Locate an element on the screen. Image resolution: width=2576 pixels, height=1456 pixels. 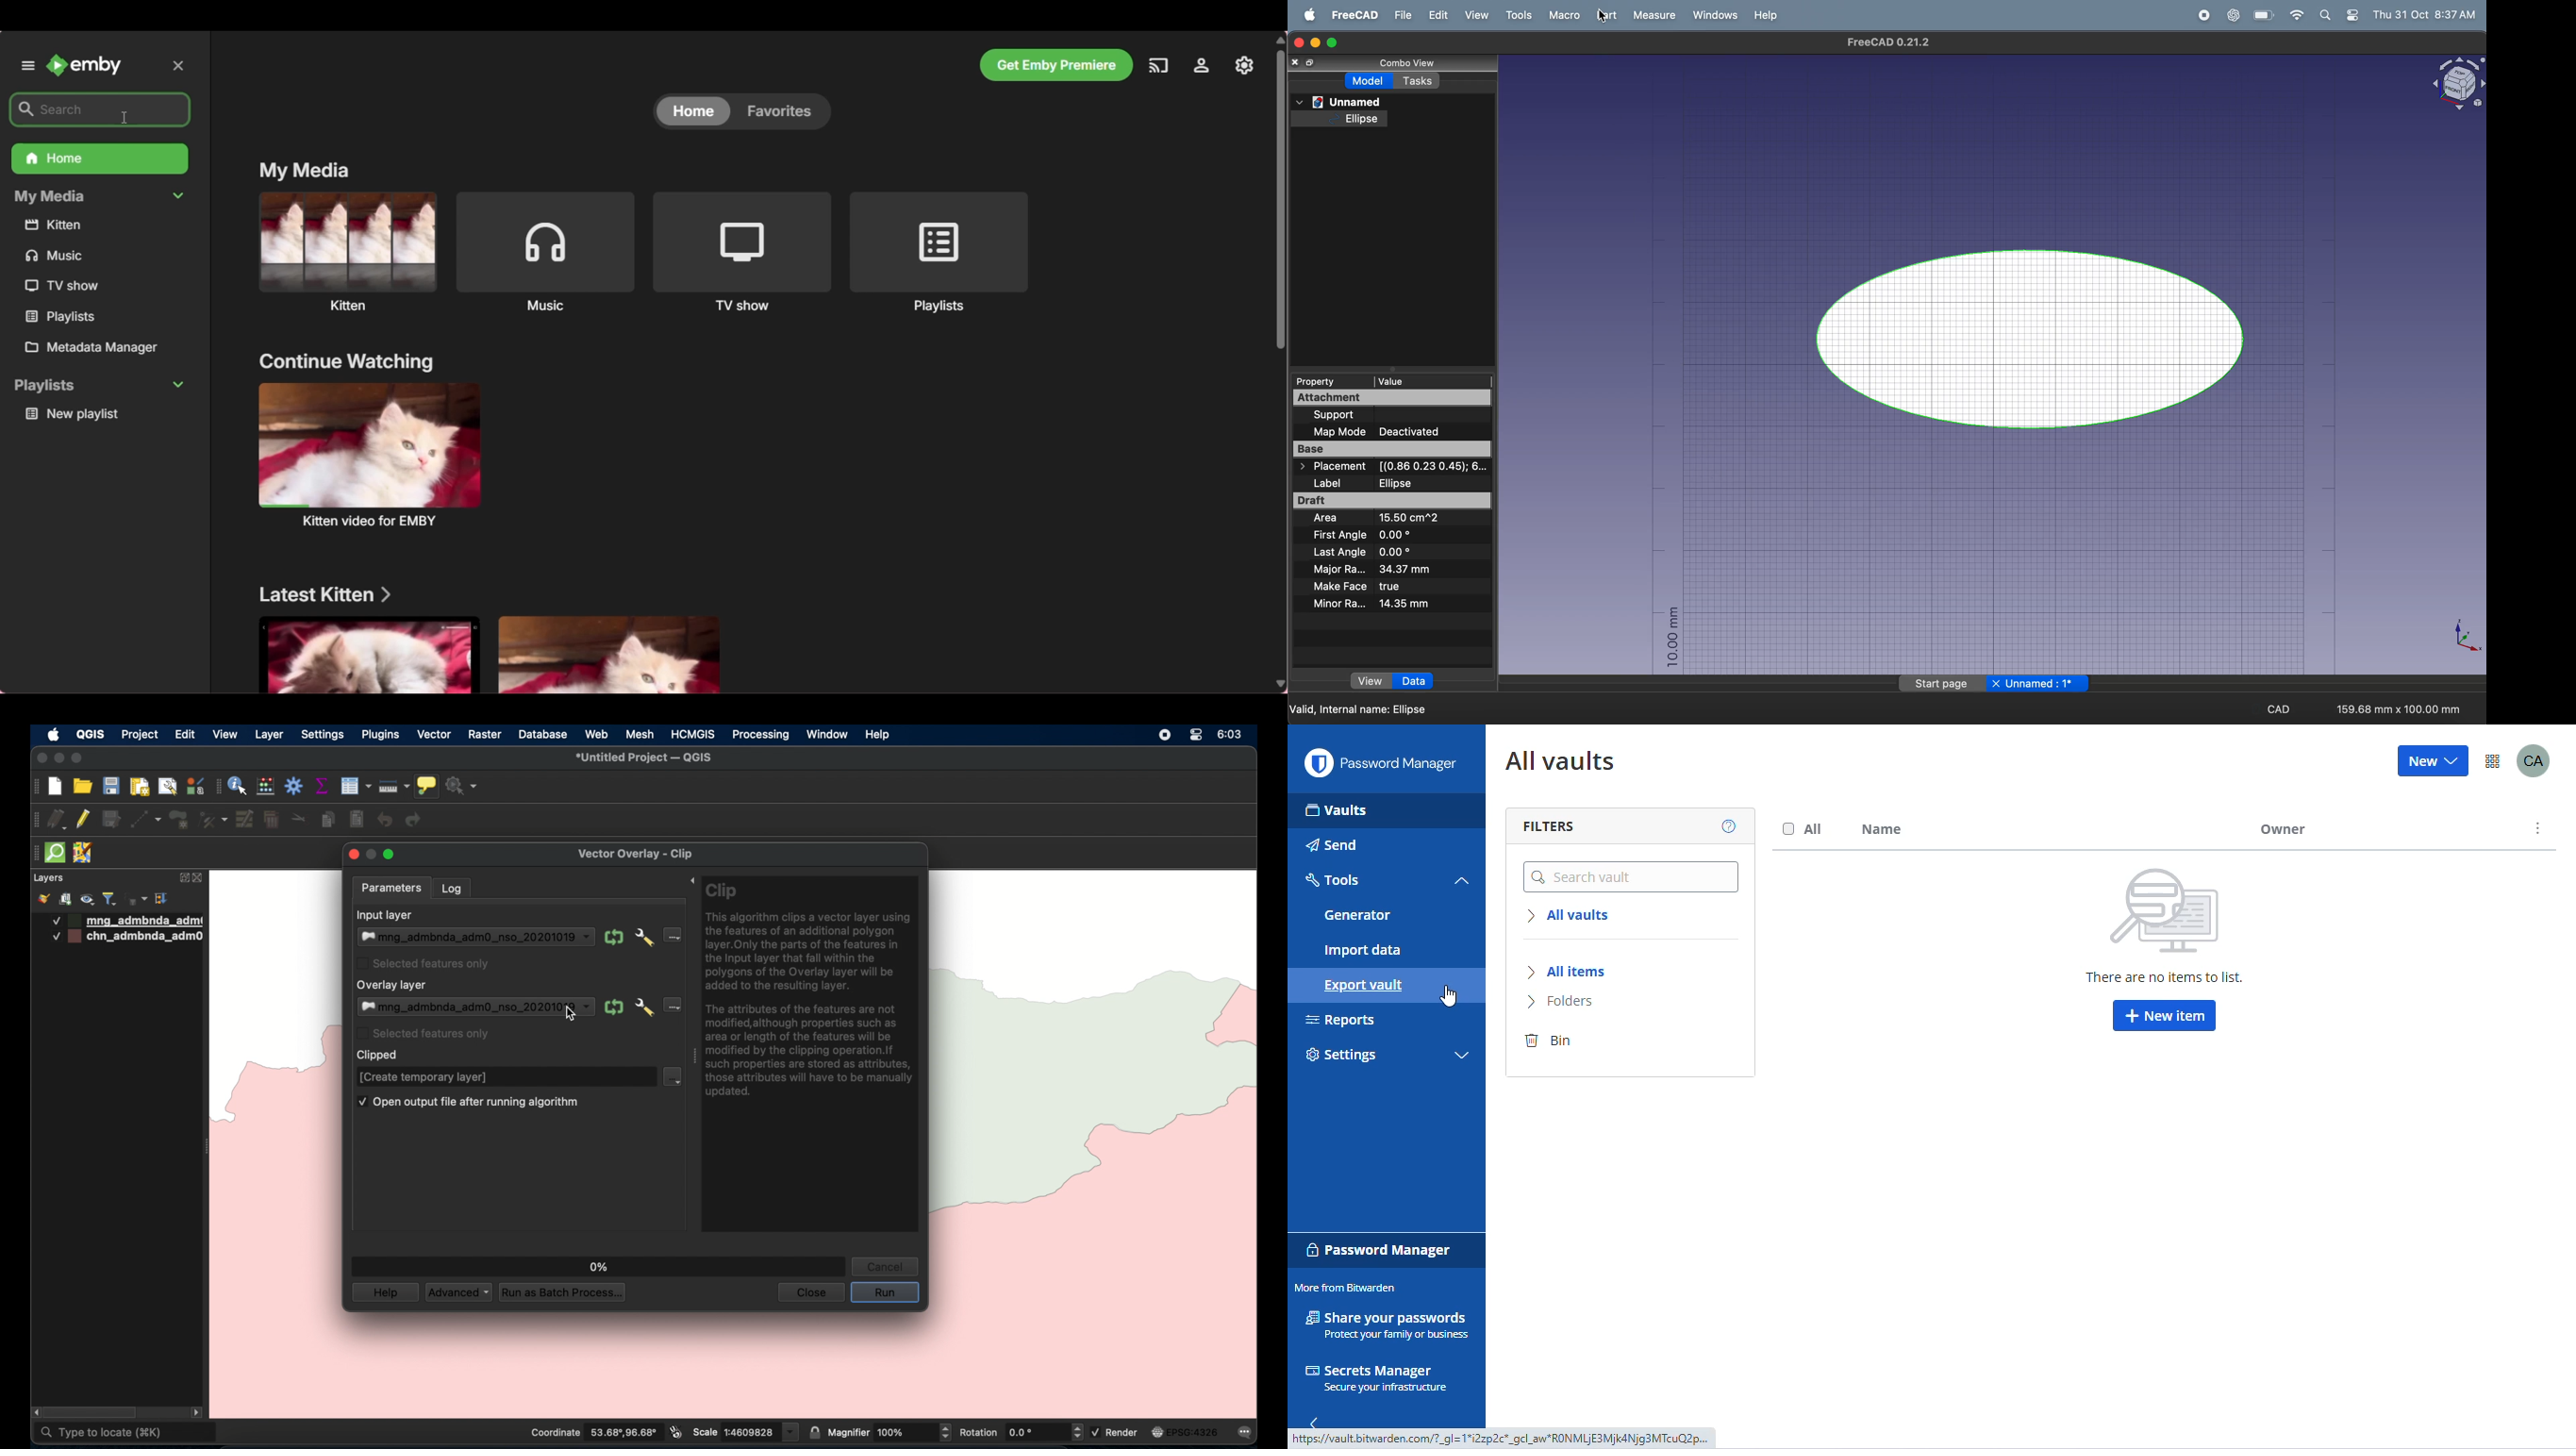
159.68mm * 100.mm is located at coordinates (2397, 705).